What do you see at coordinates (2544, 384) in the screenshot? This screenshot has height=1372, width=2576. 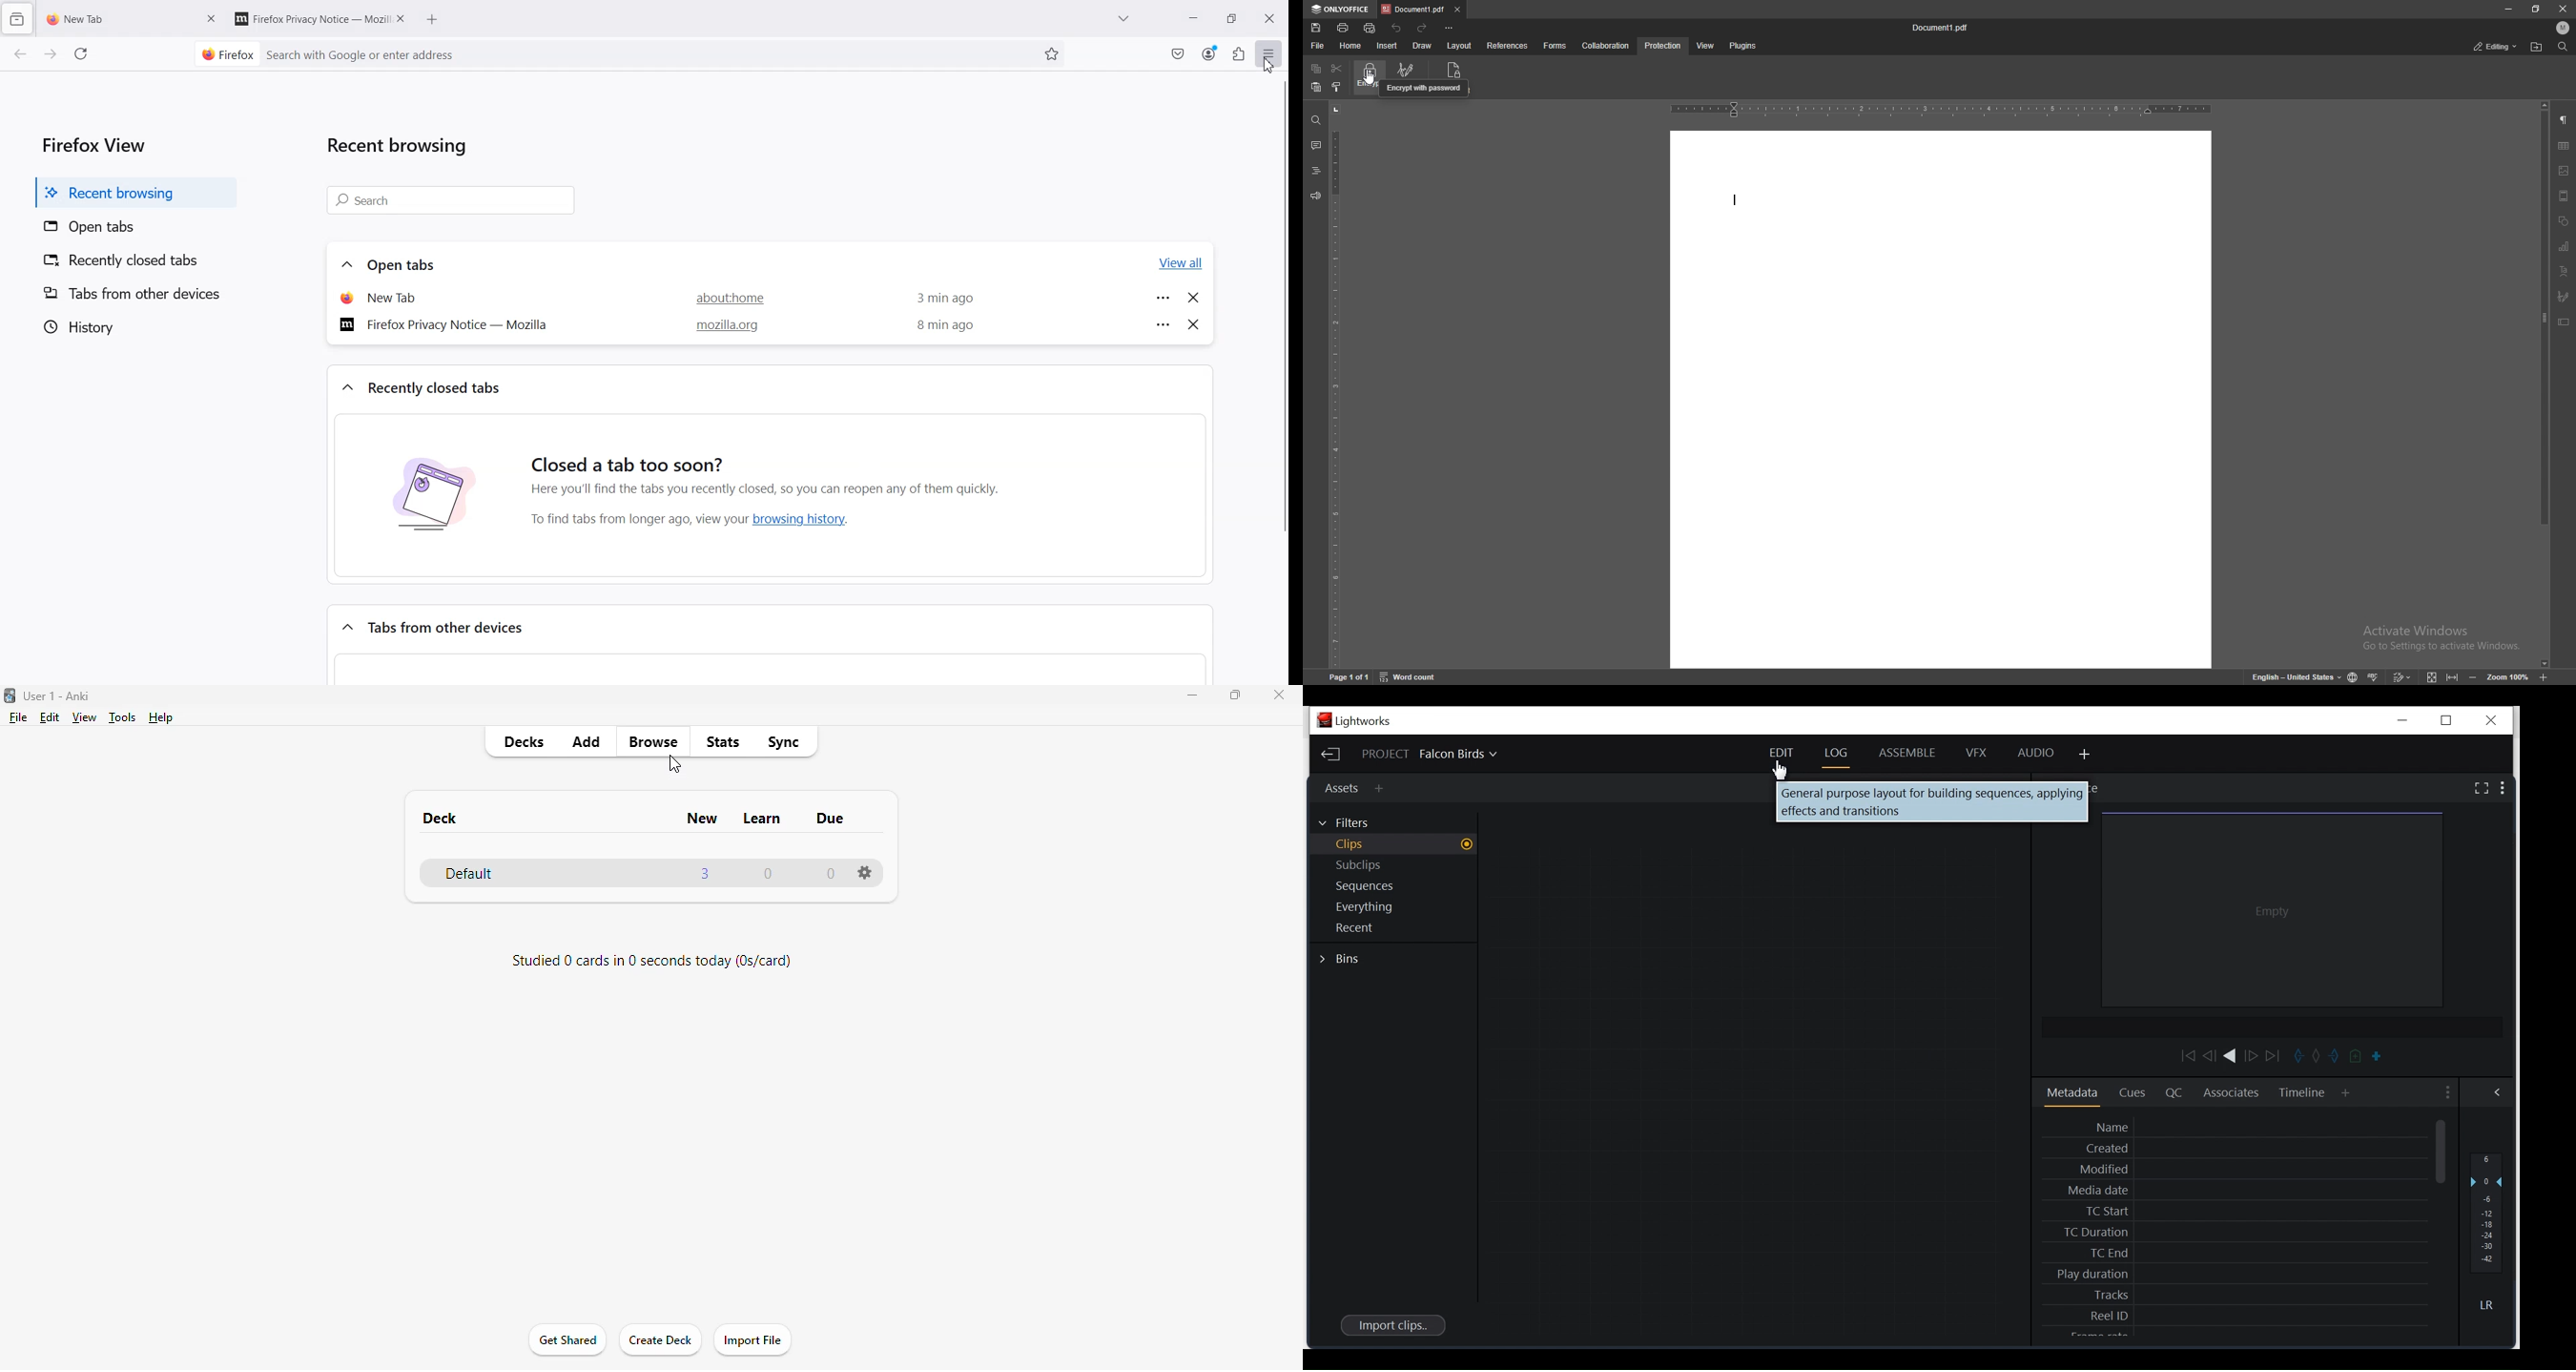 I see `scroll bar` at bounding box center [2544, 384].